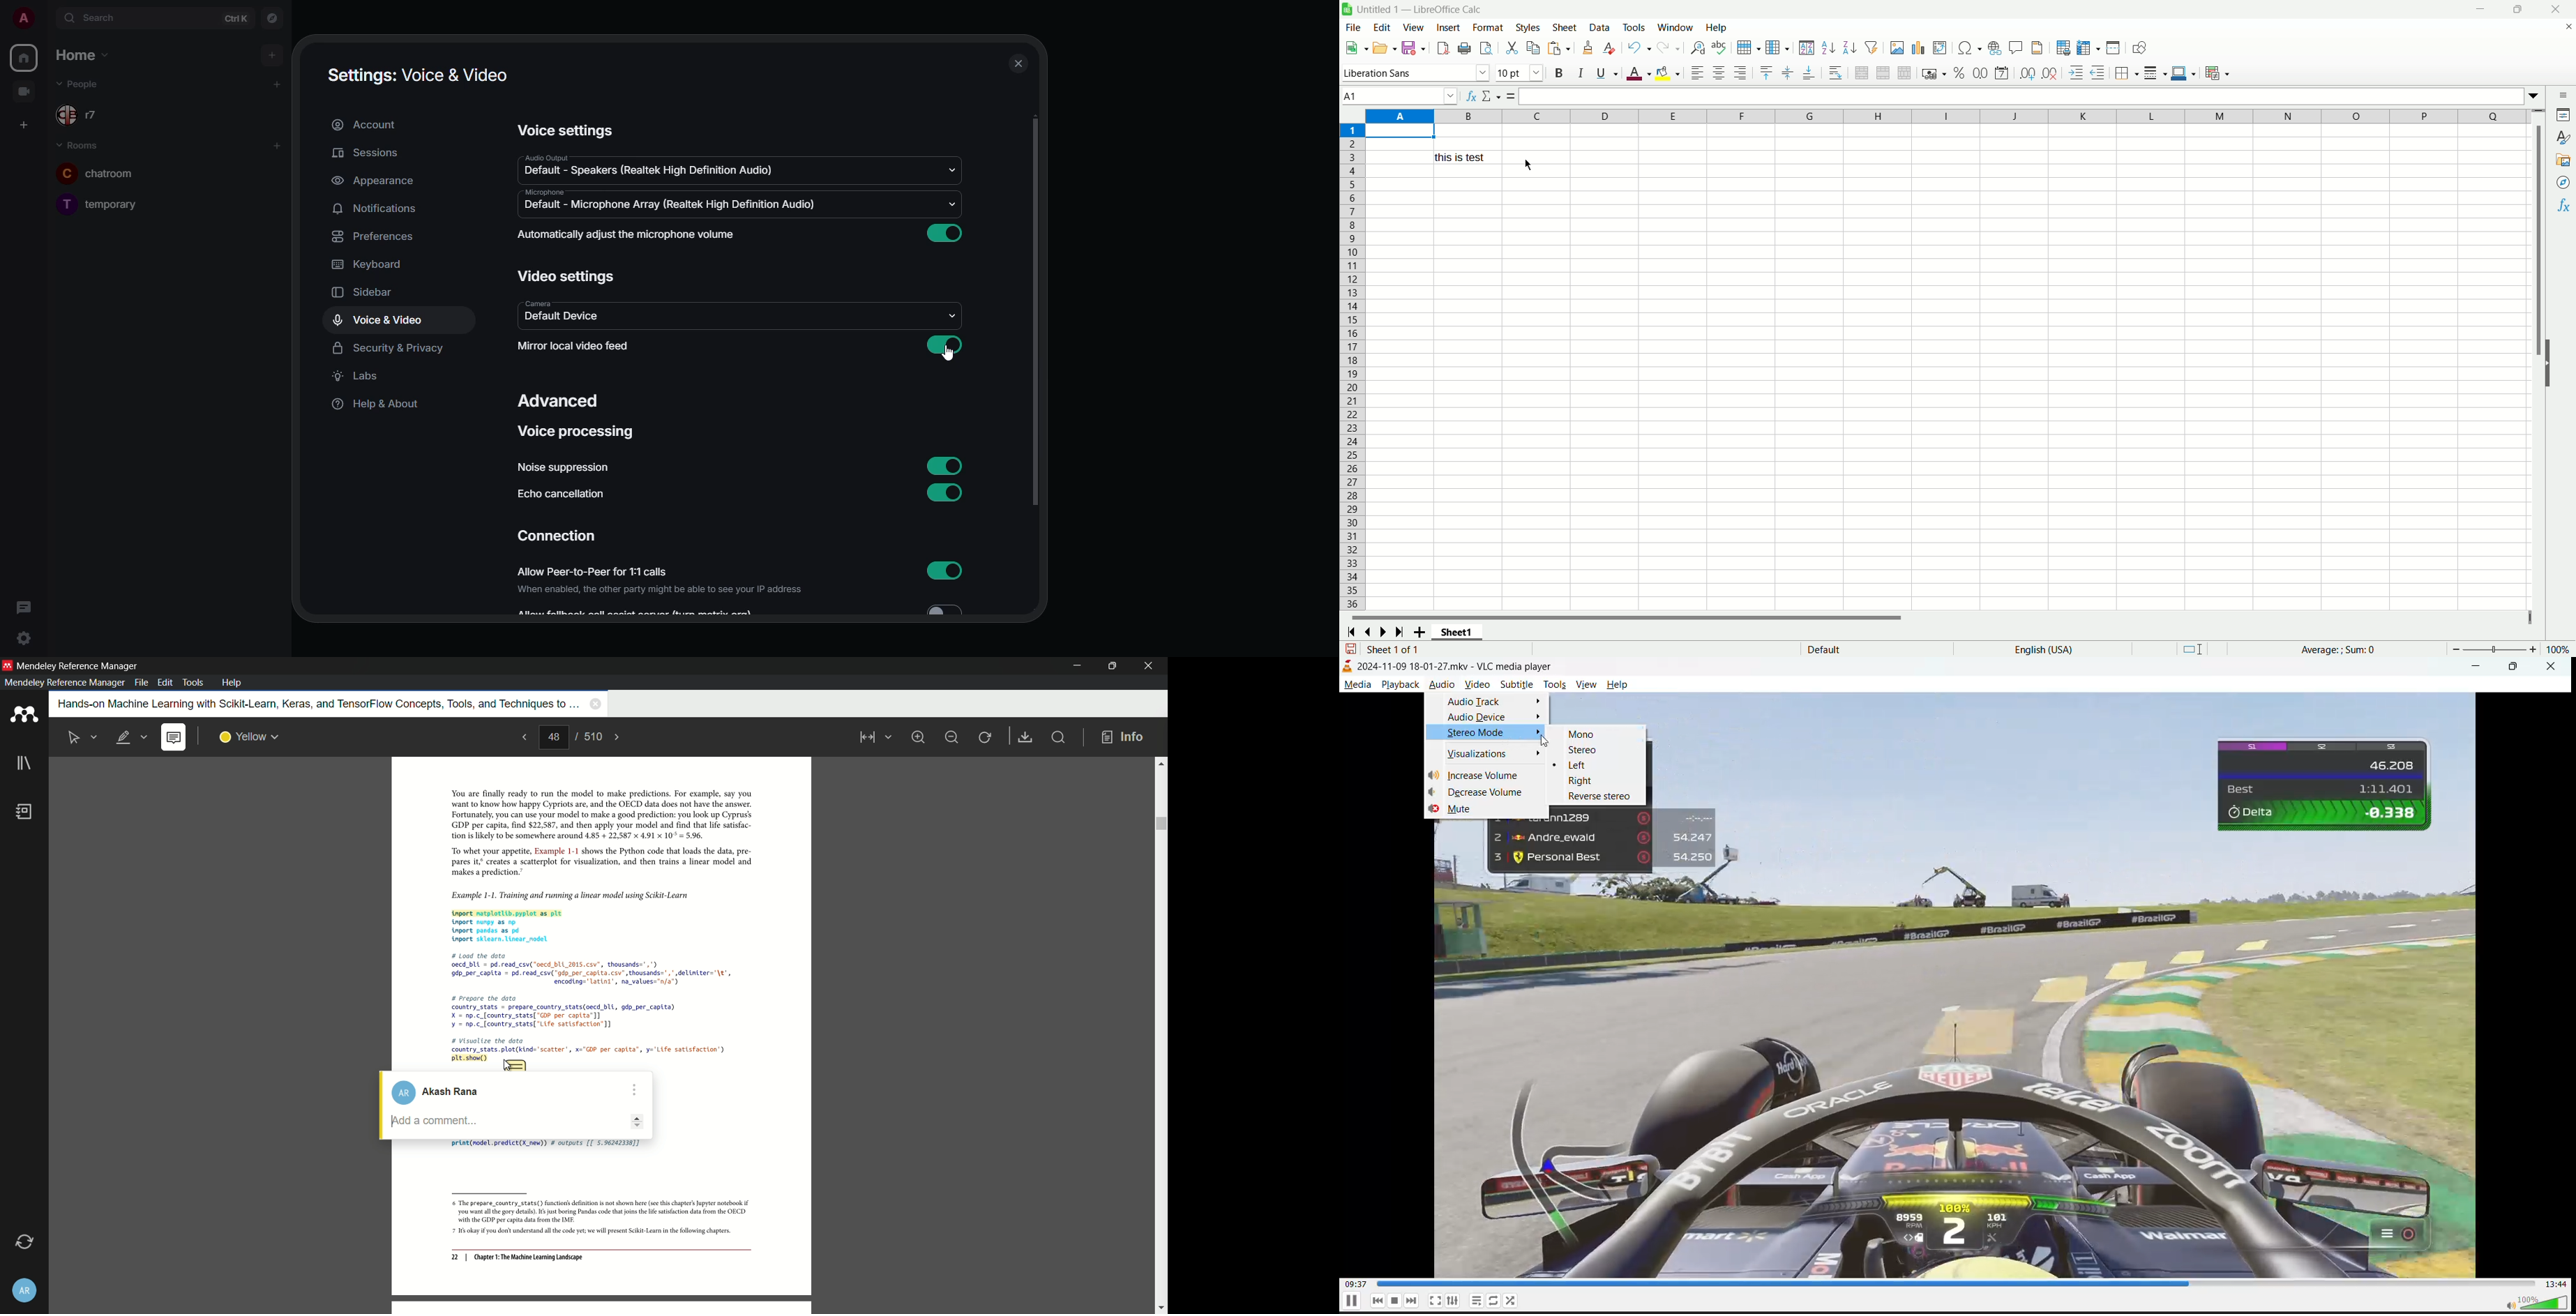 The width and height of the screenshot is (2576, 1316). Describe the element at coordinates (948, 356) in the screenshot. I see `cursor` at that location.